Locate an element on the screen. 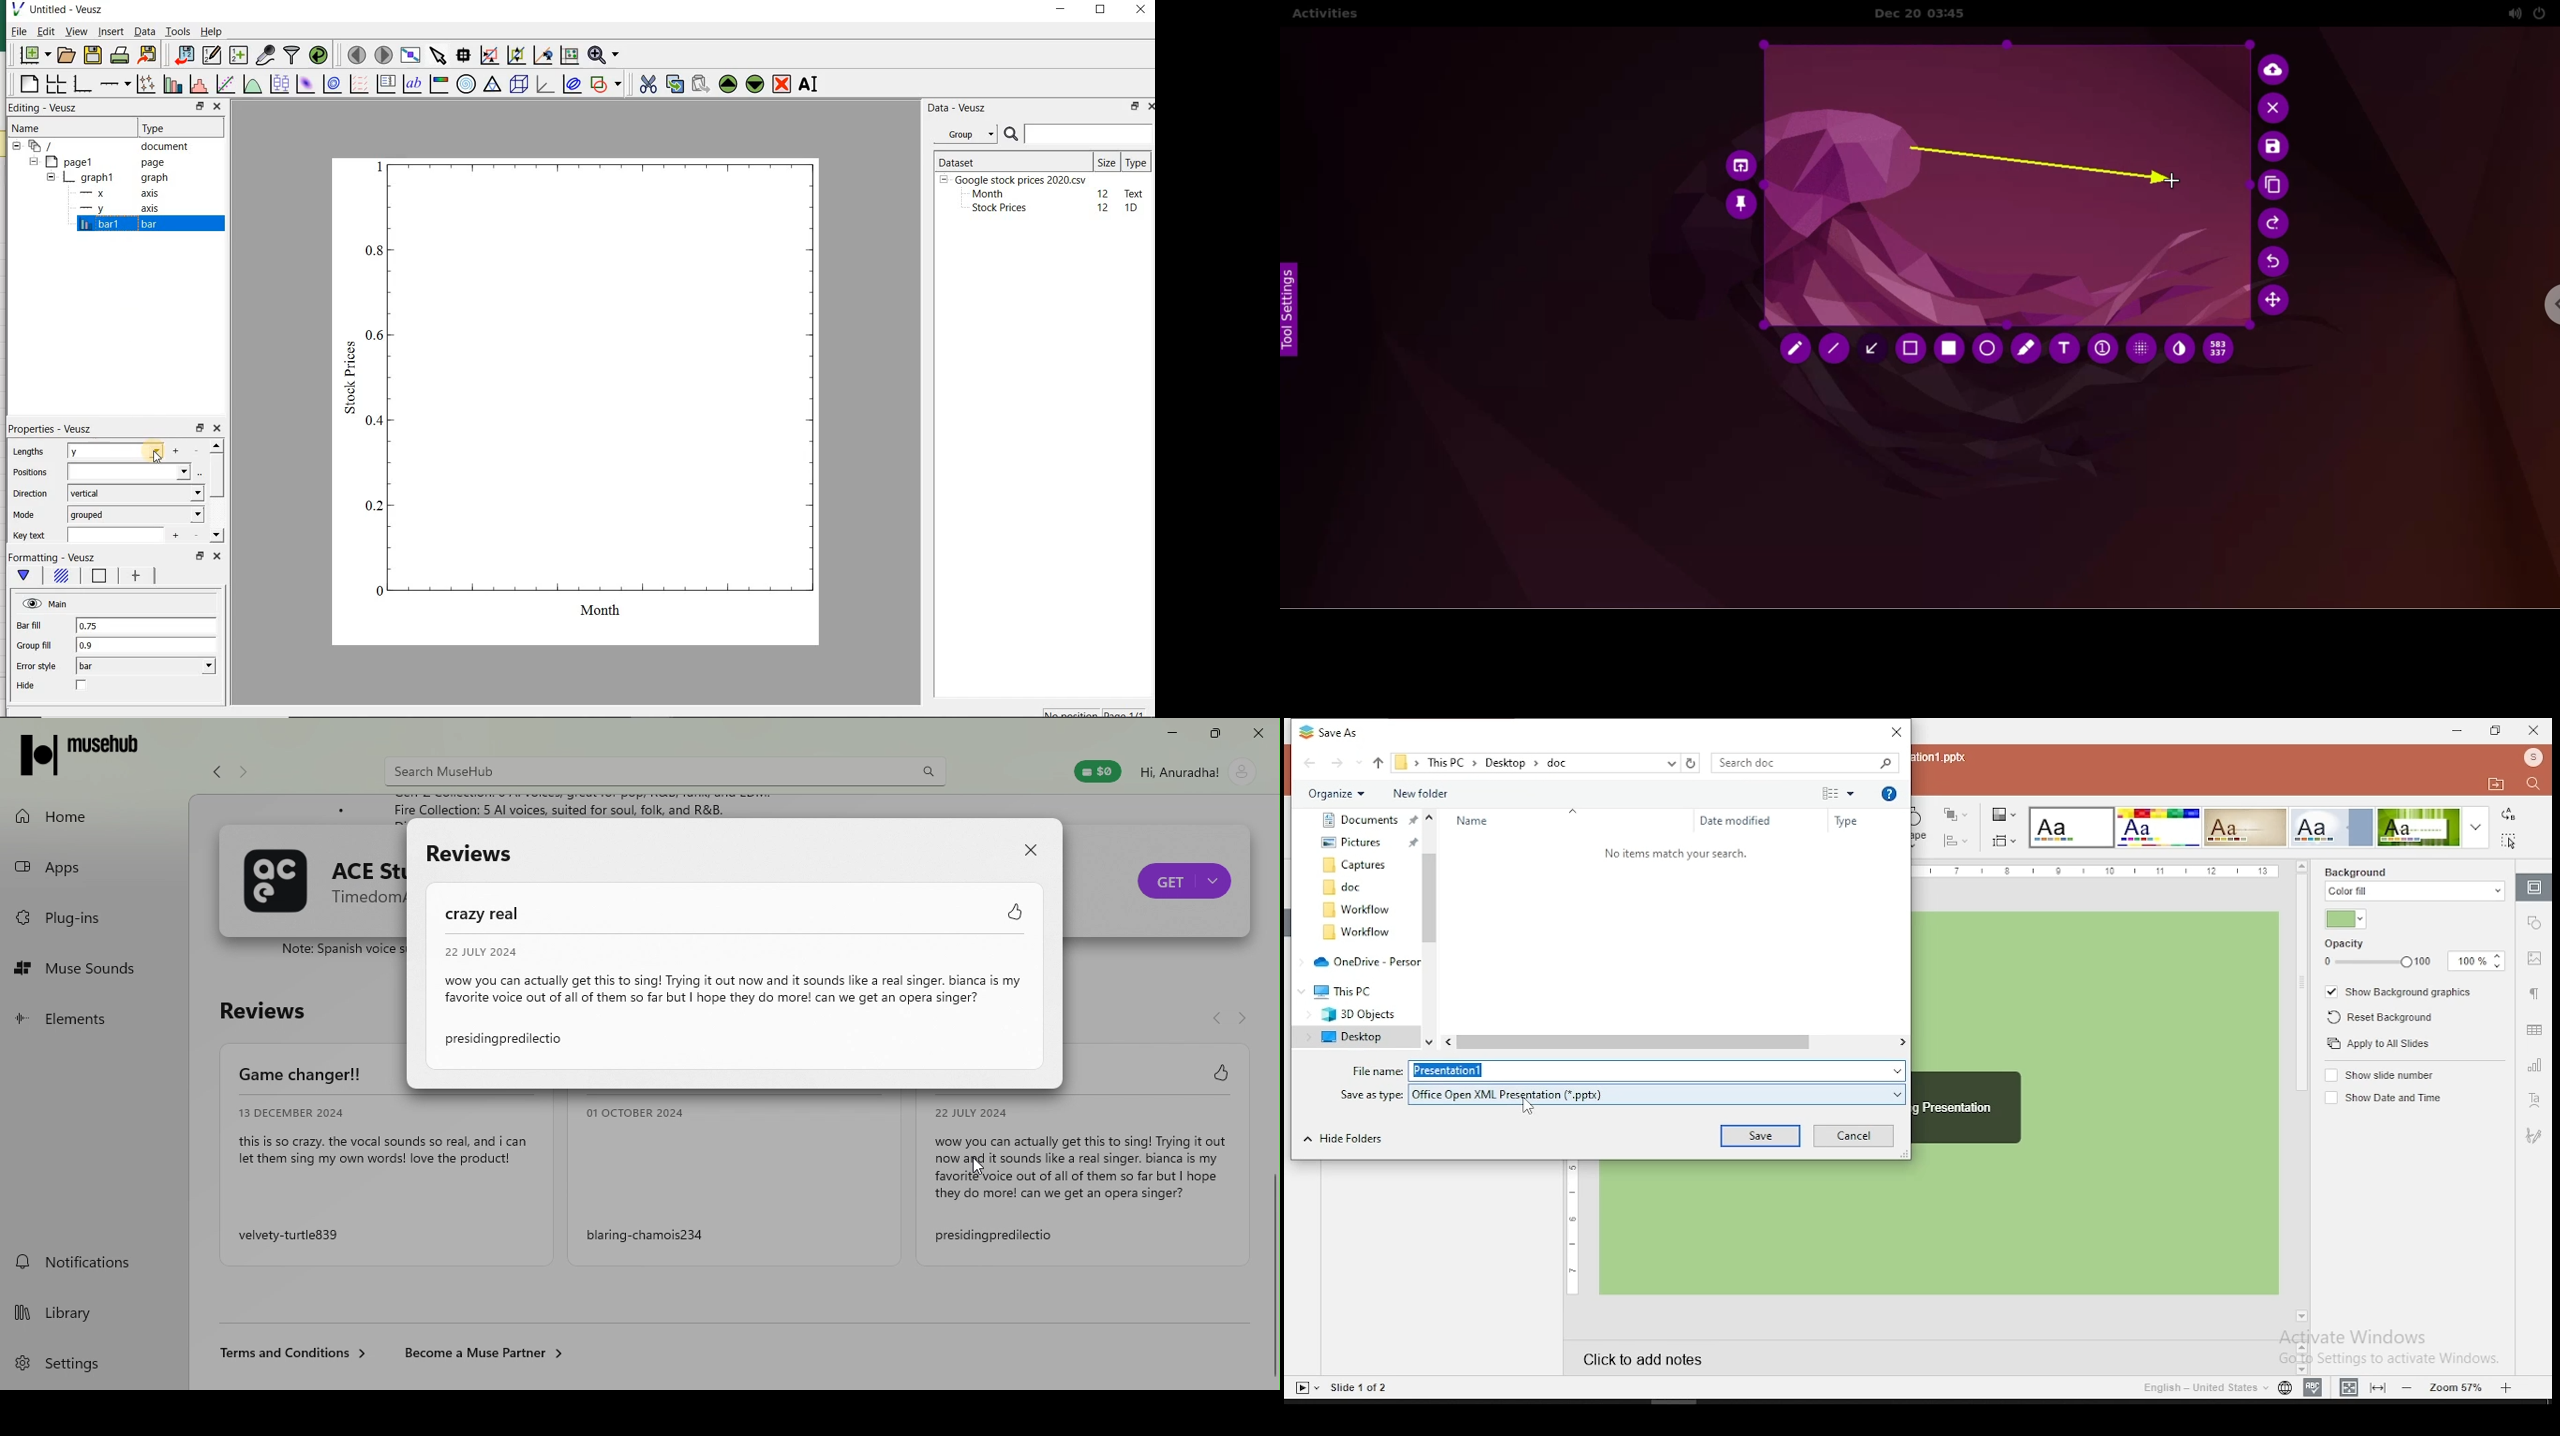 This screenshot has height=1456, width=2576. select all is located at coordinates (2510, 841).